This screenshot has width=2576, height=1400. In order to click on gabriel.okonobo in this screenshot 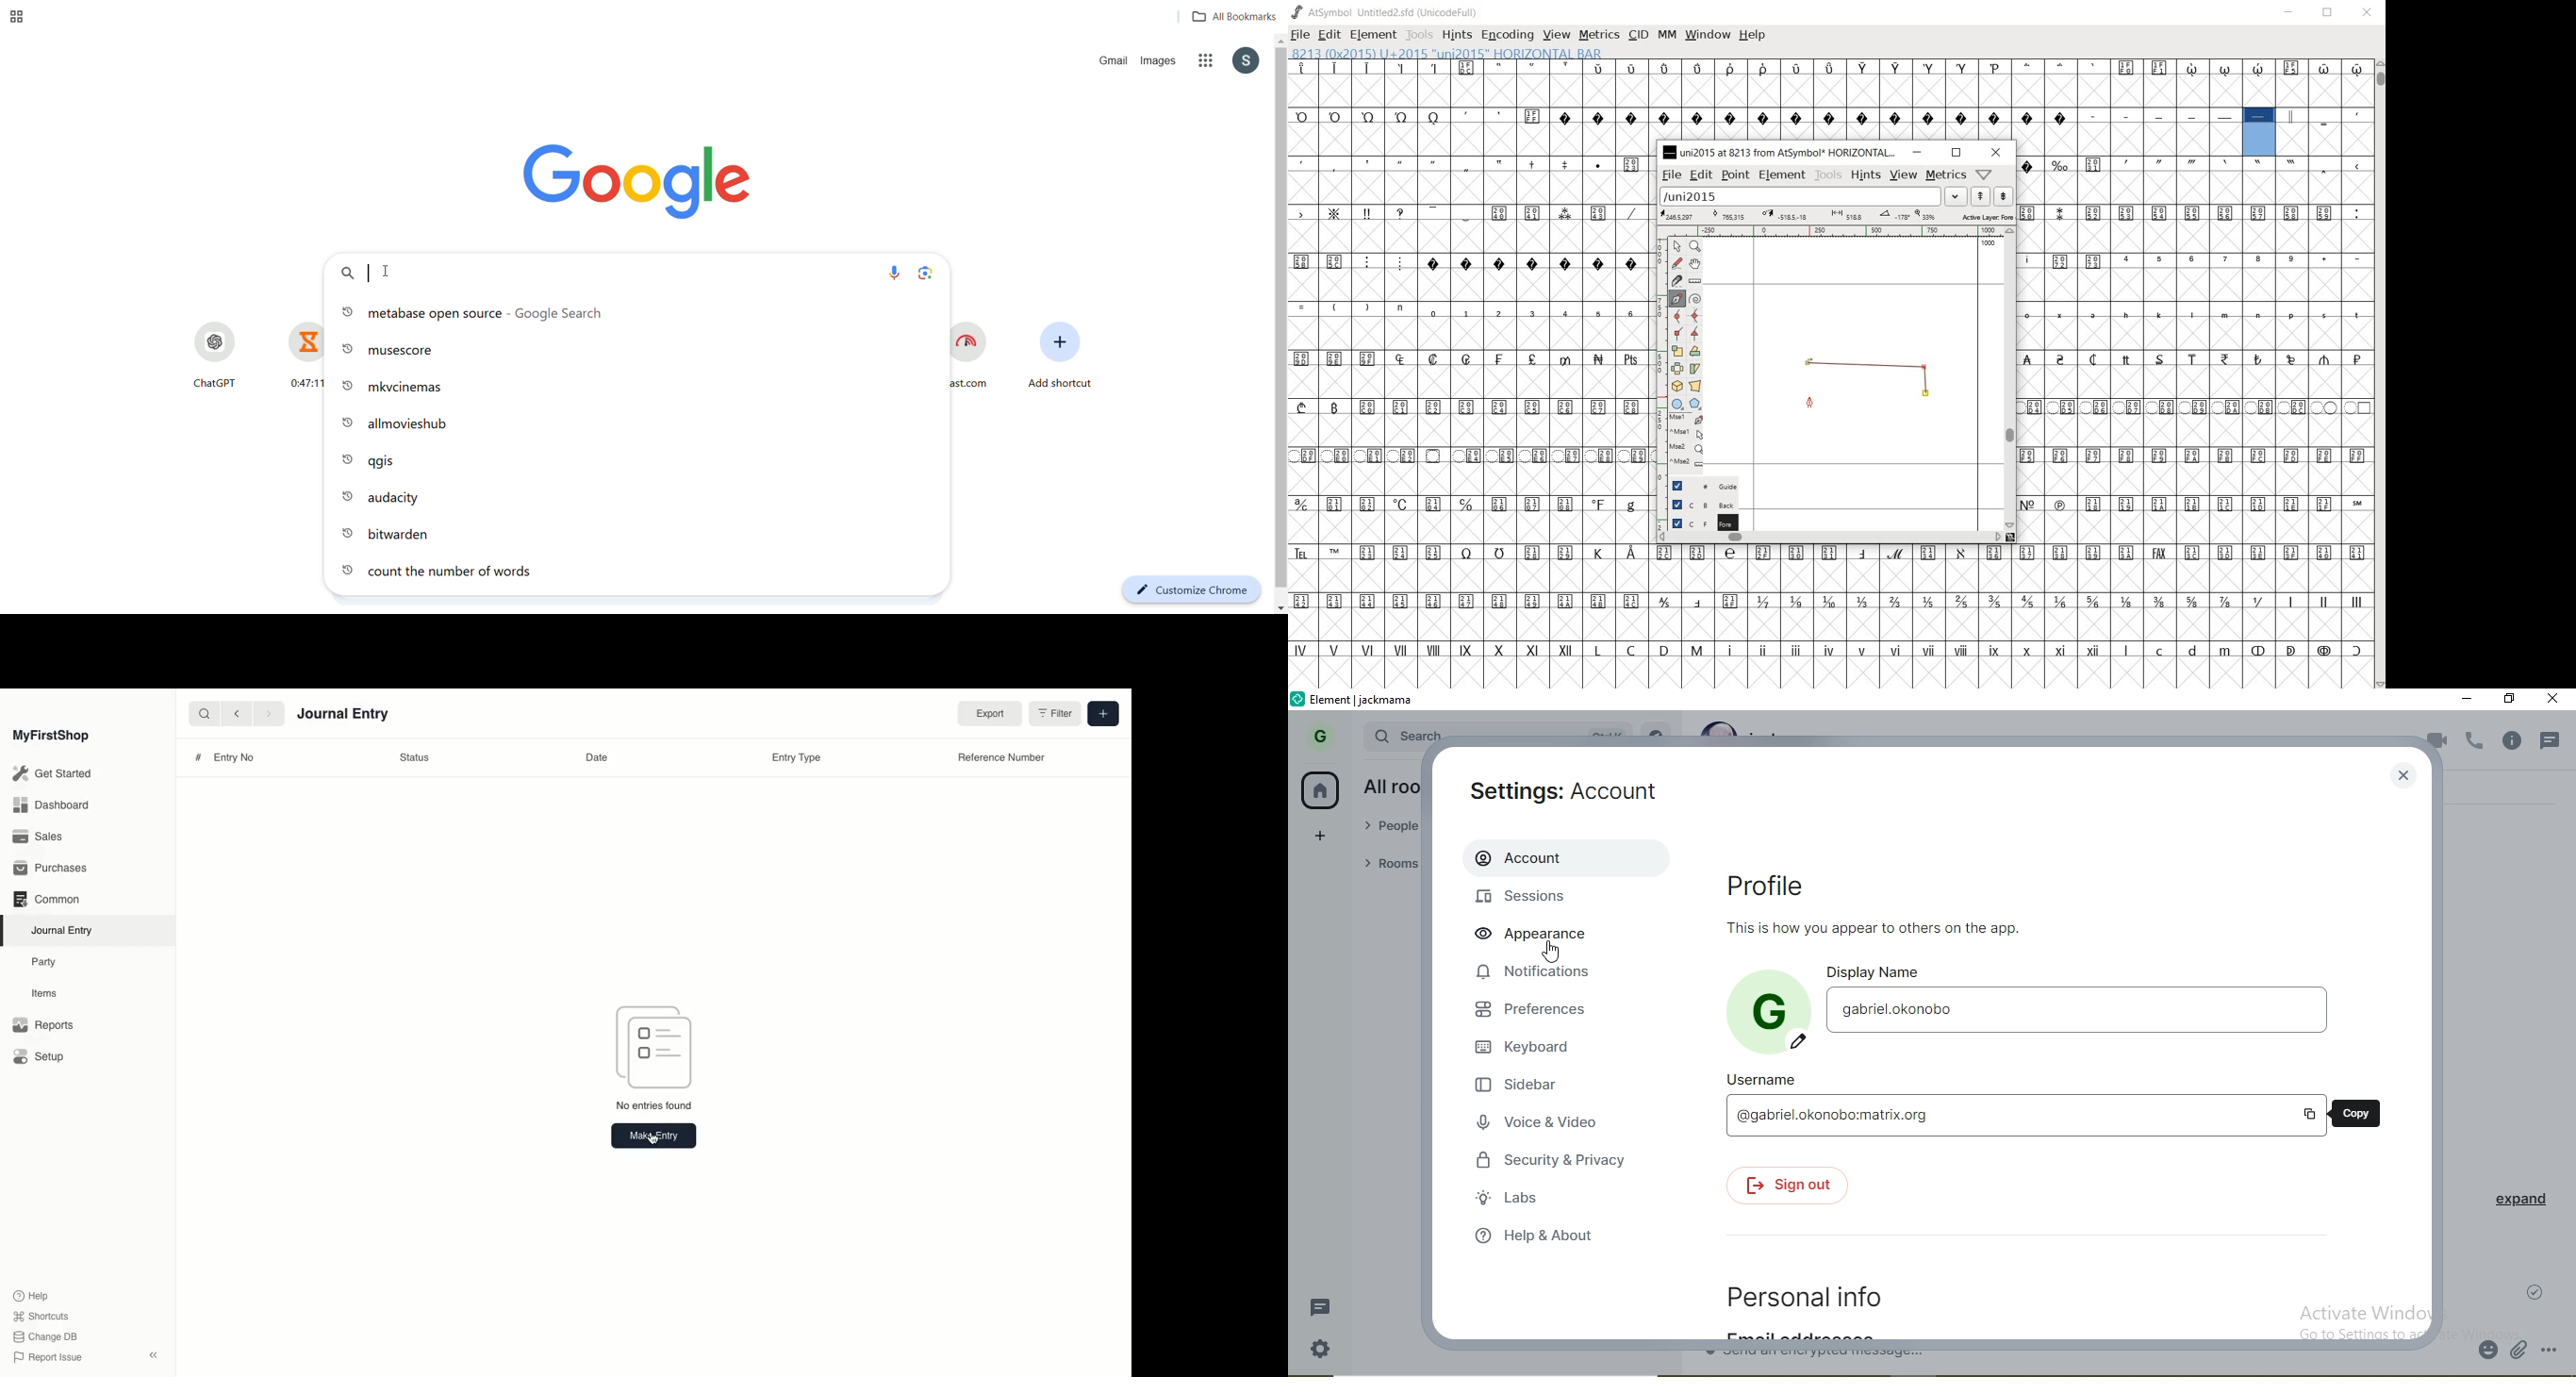, I will do `click(2072, 1012)`.